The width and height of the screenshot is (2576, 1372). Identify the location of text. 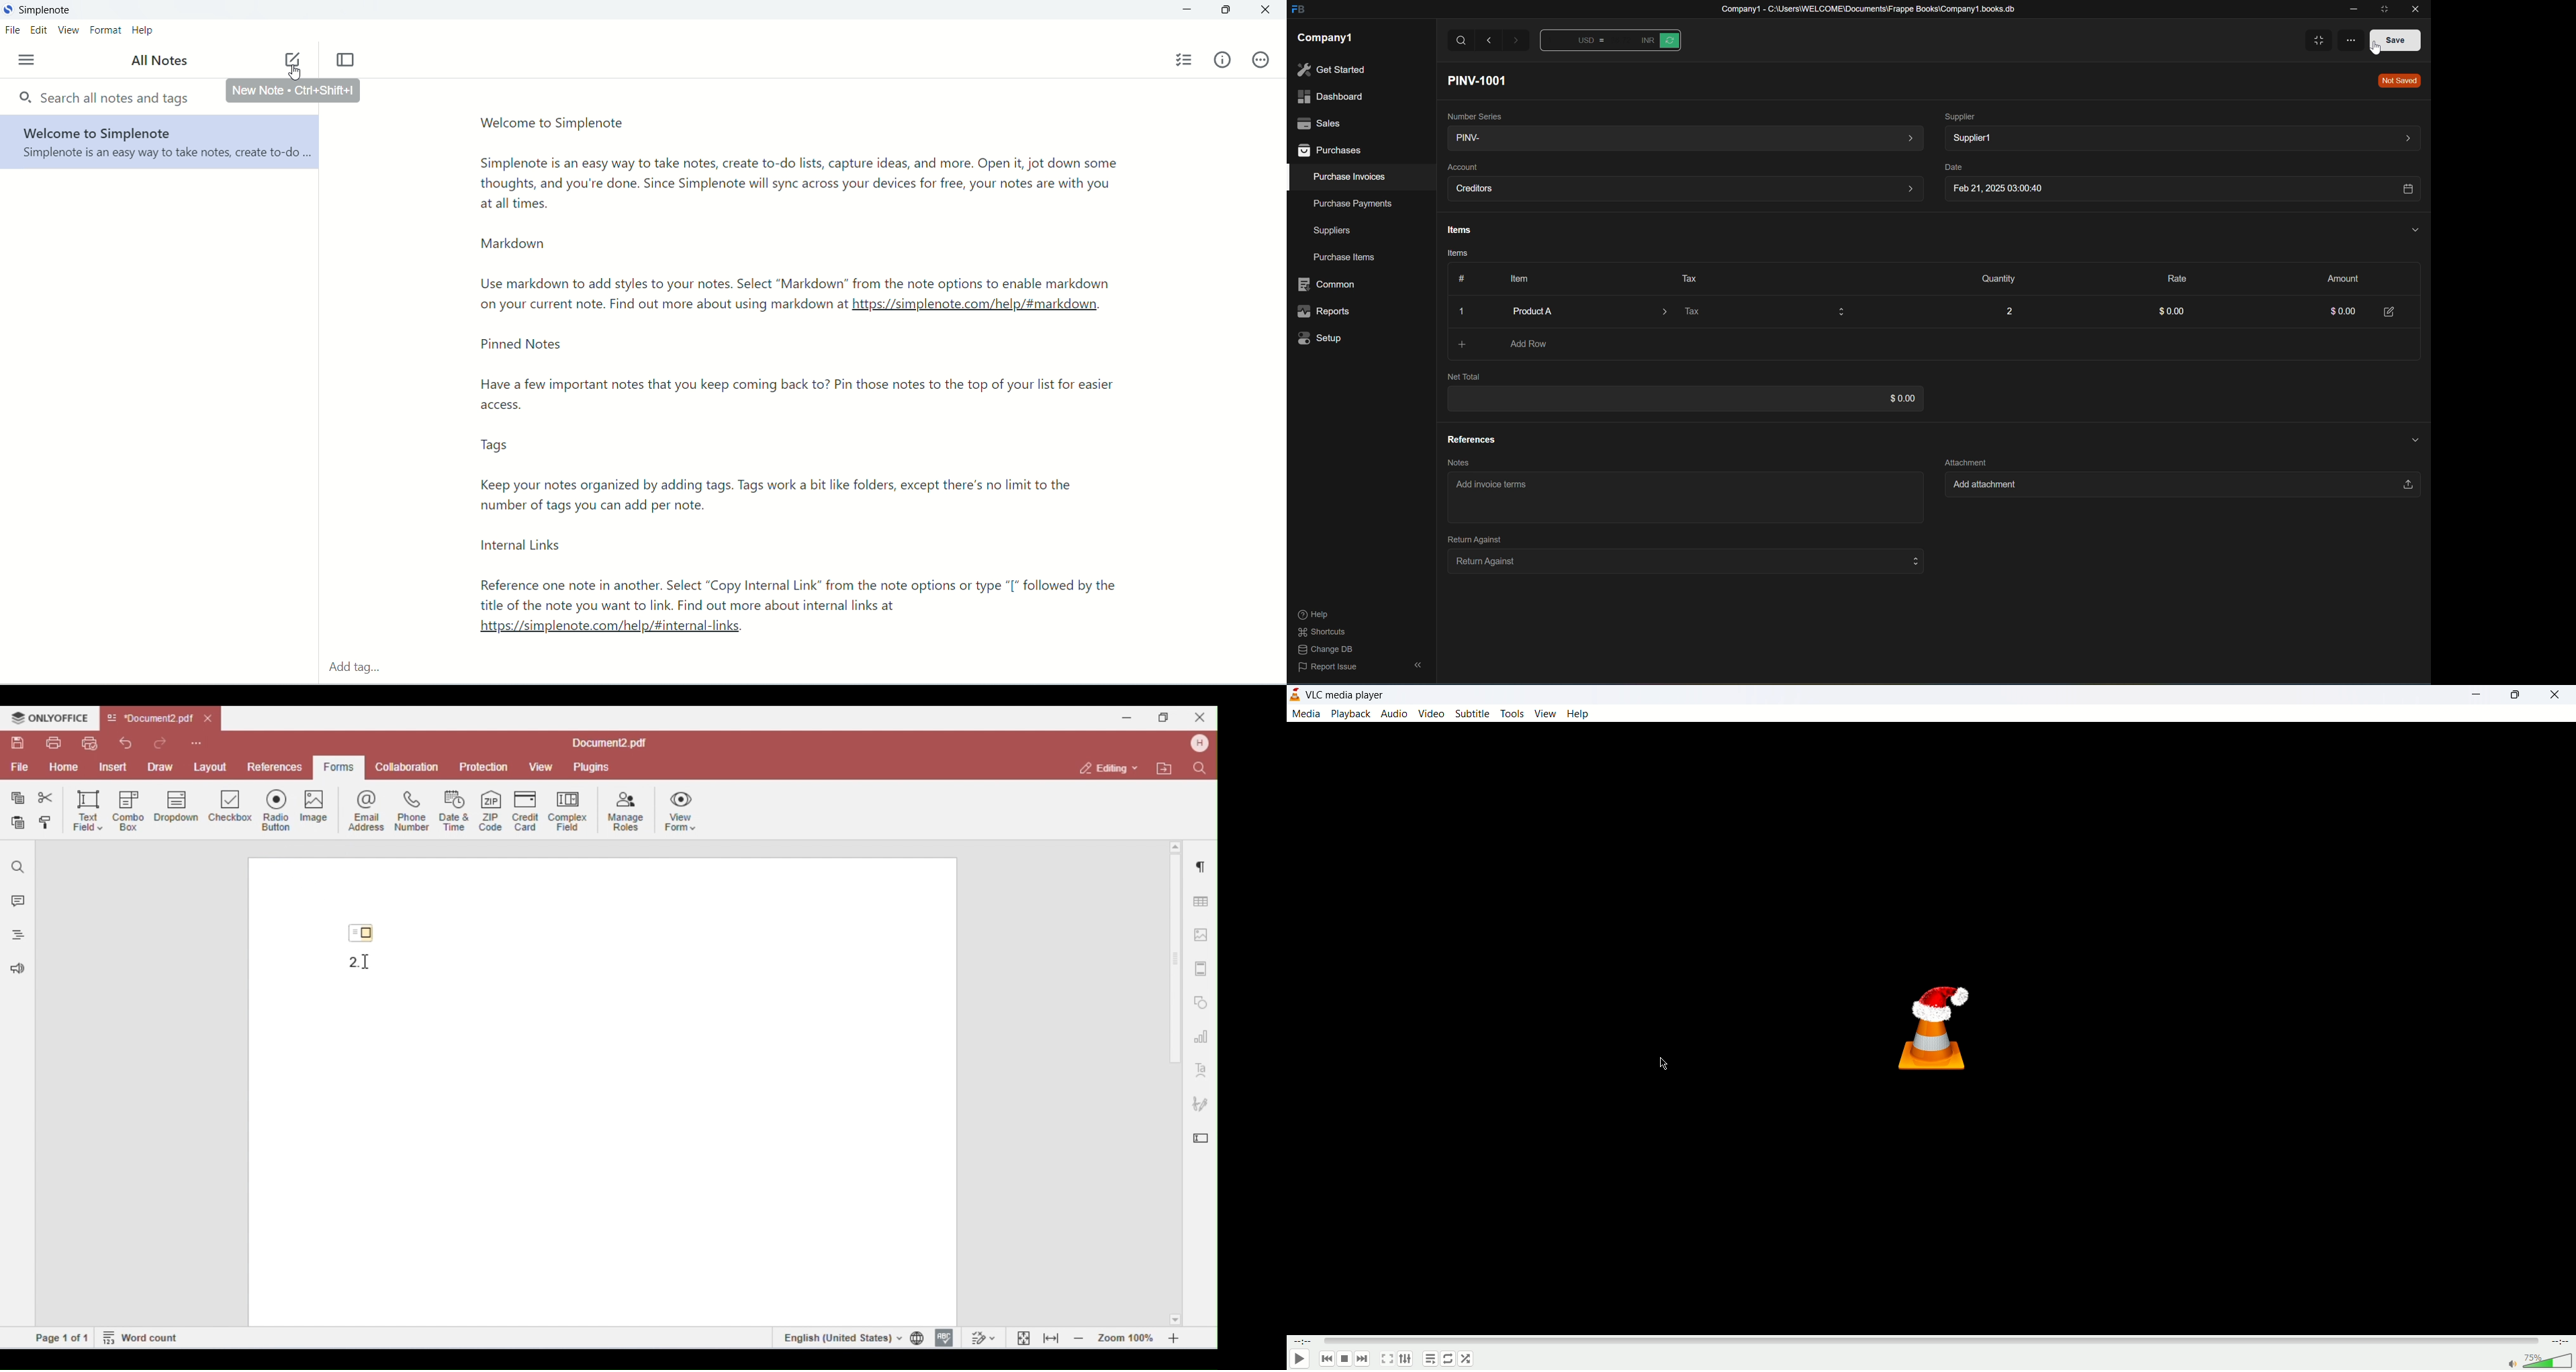
(787, 378).